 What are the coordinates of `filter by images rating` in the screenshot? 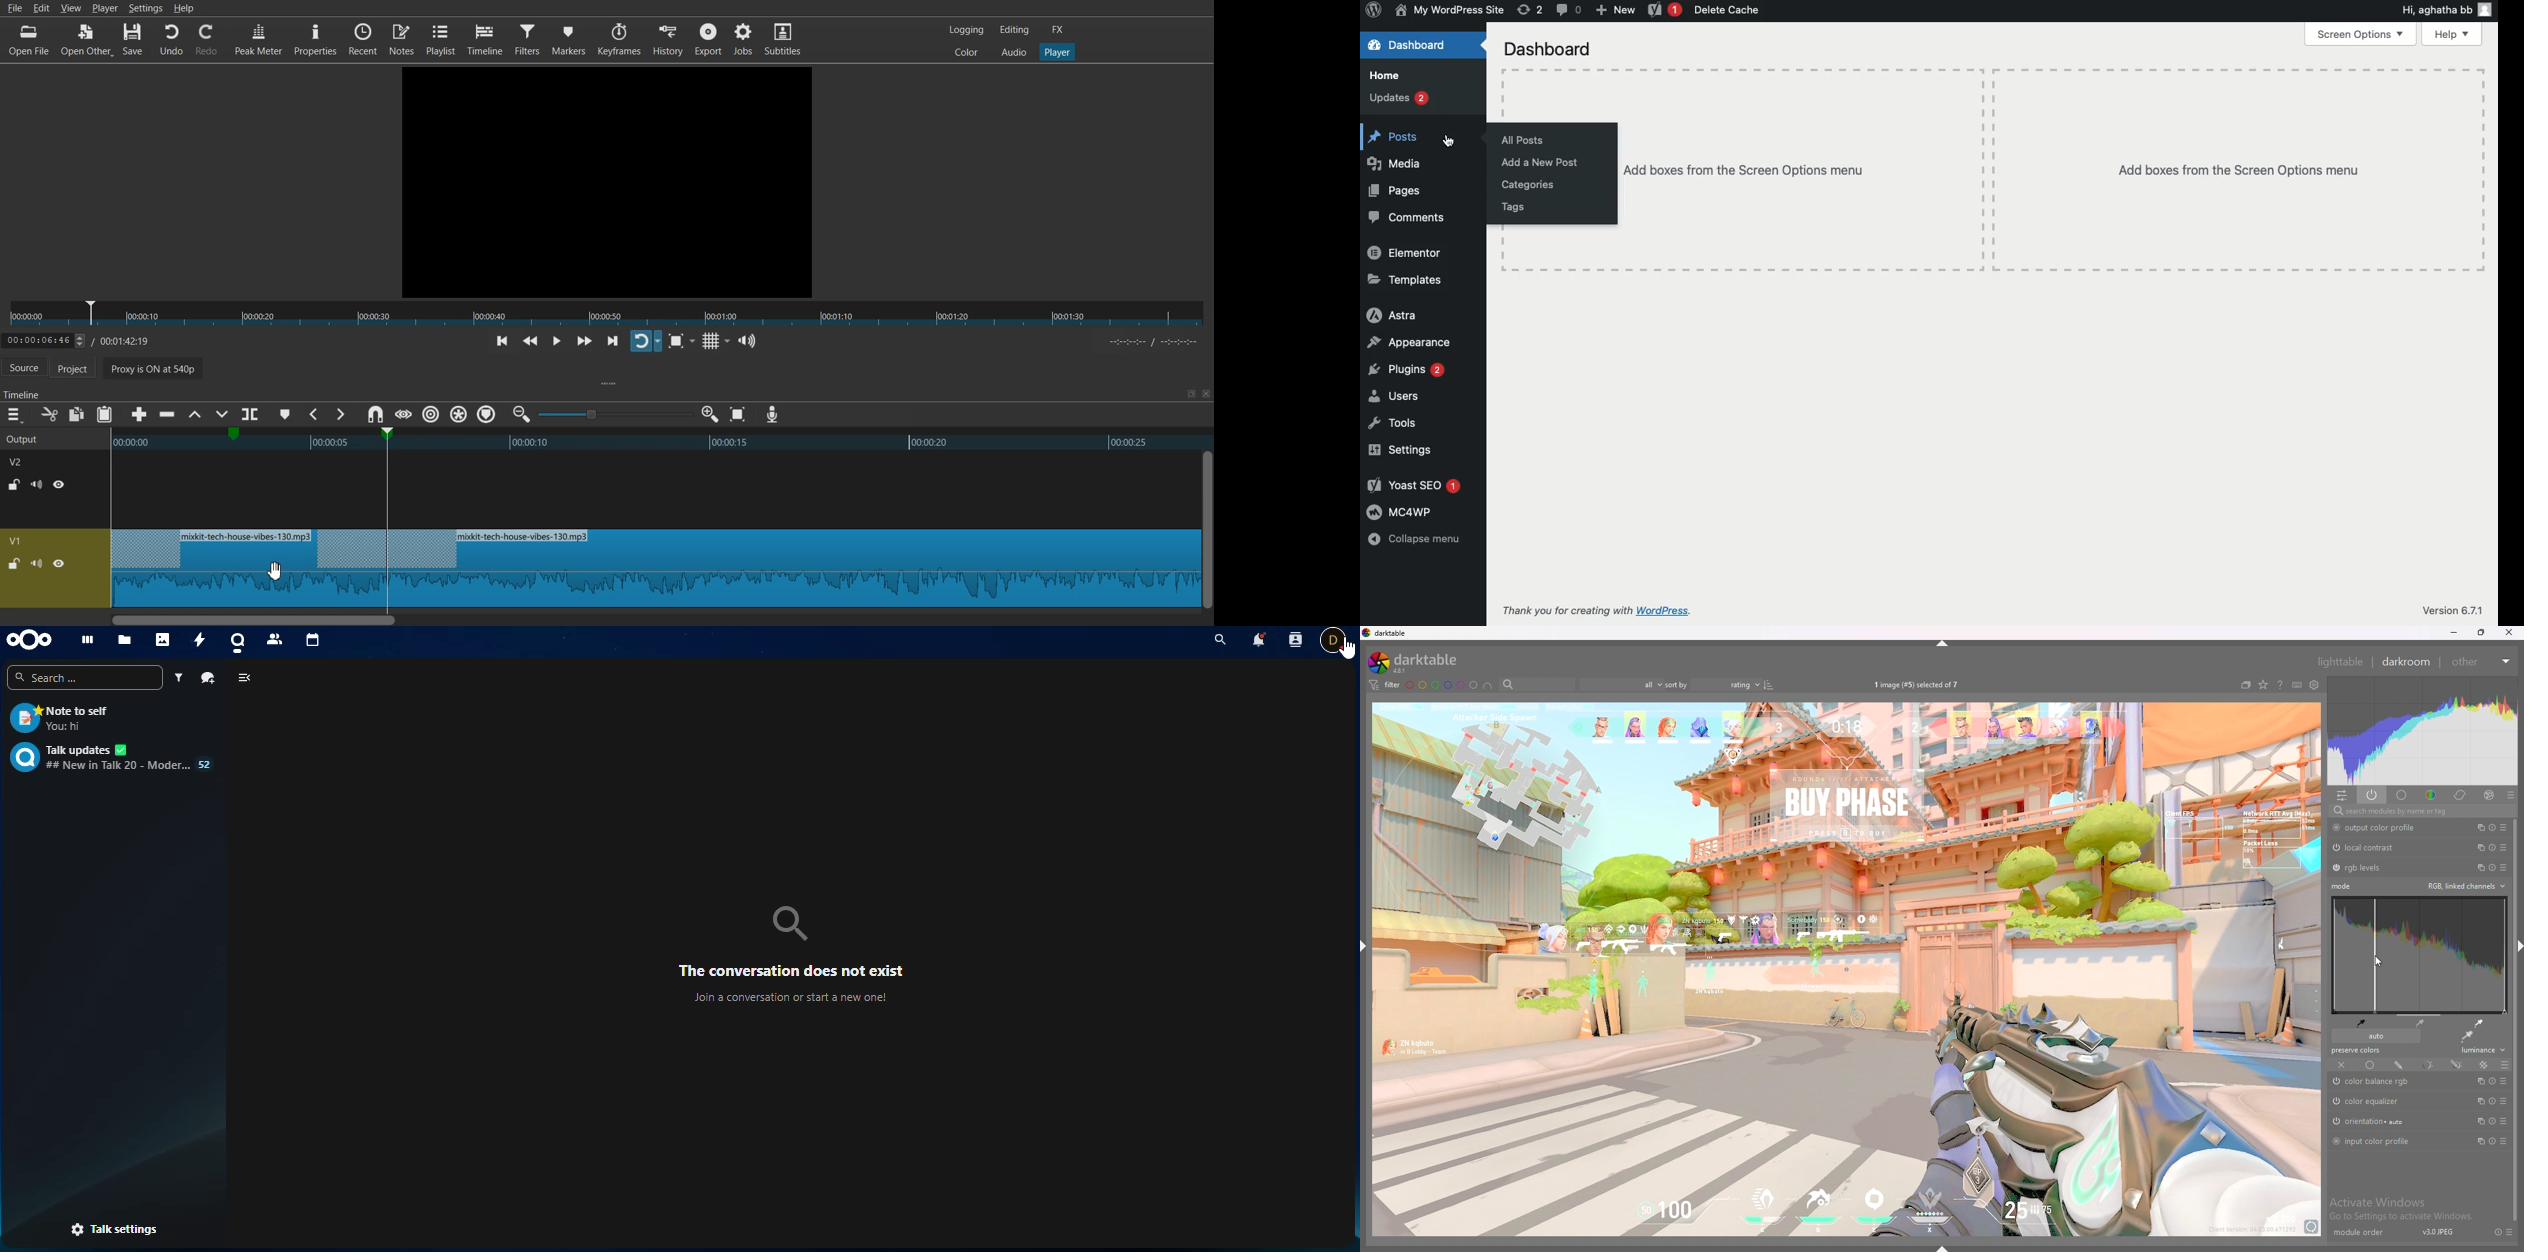 It's located at (1619, 685).